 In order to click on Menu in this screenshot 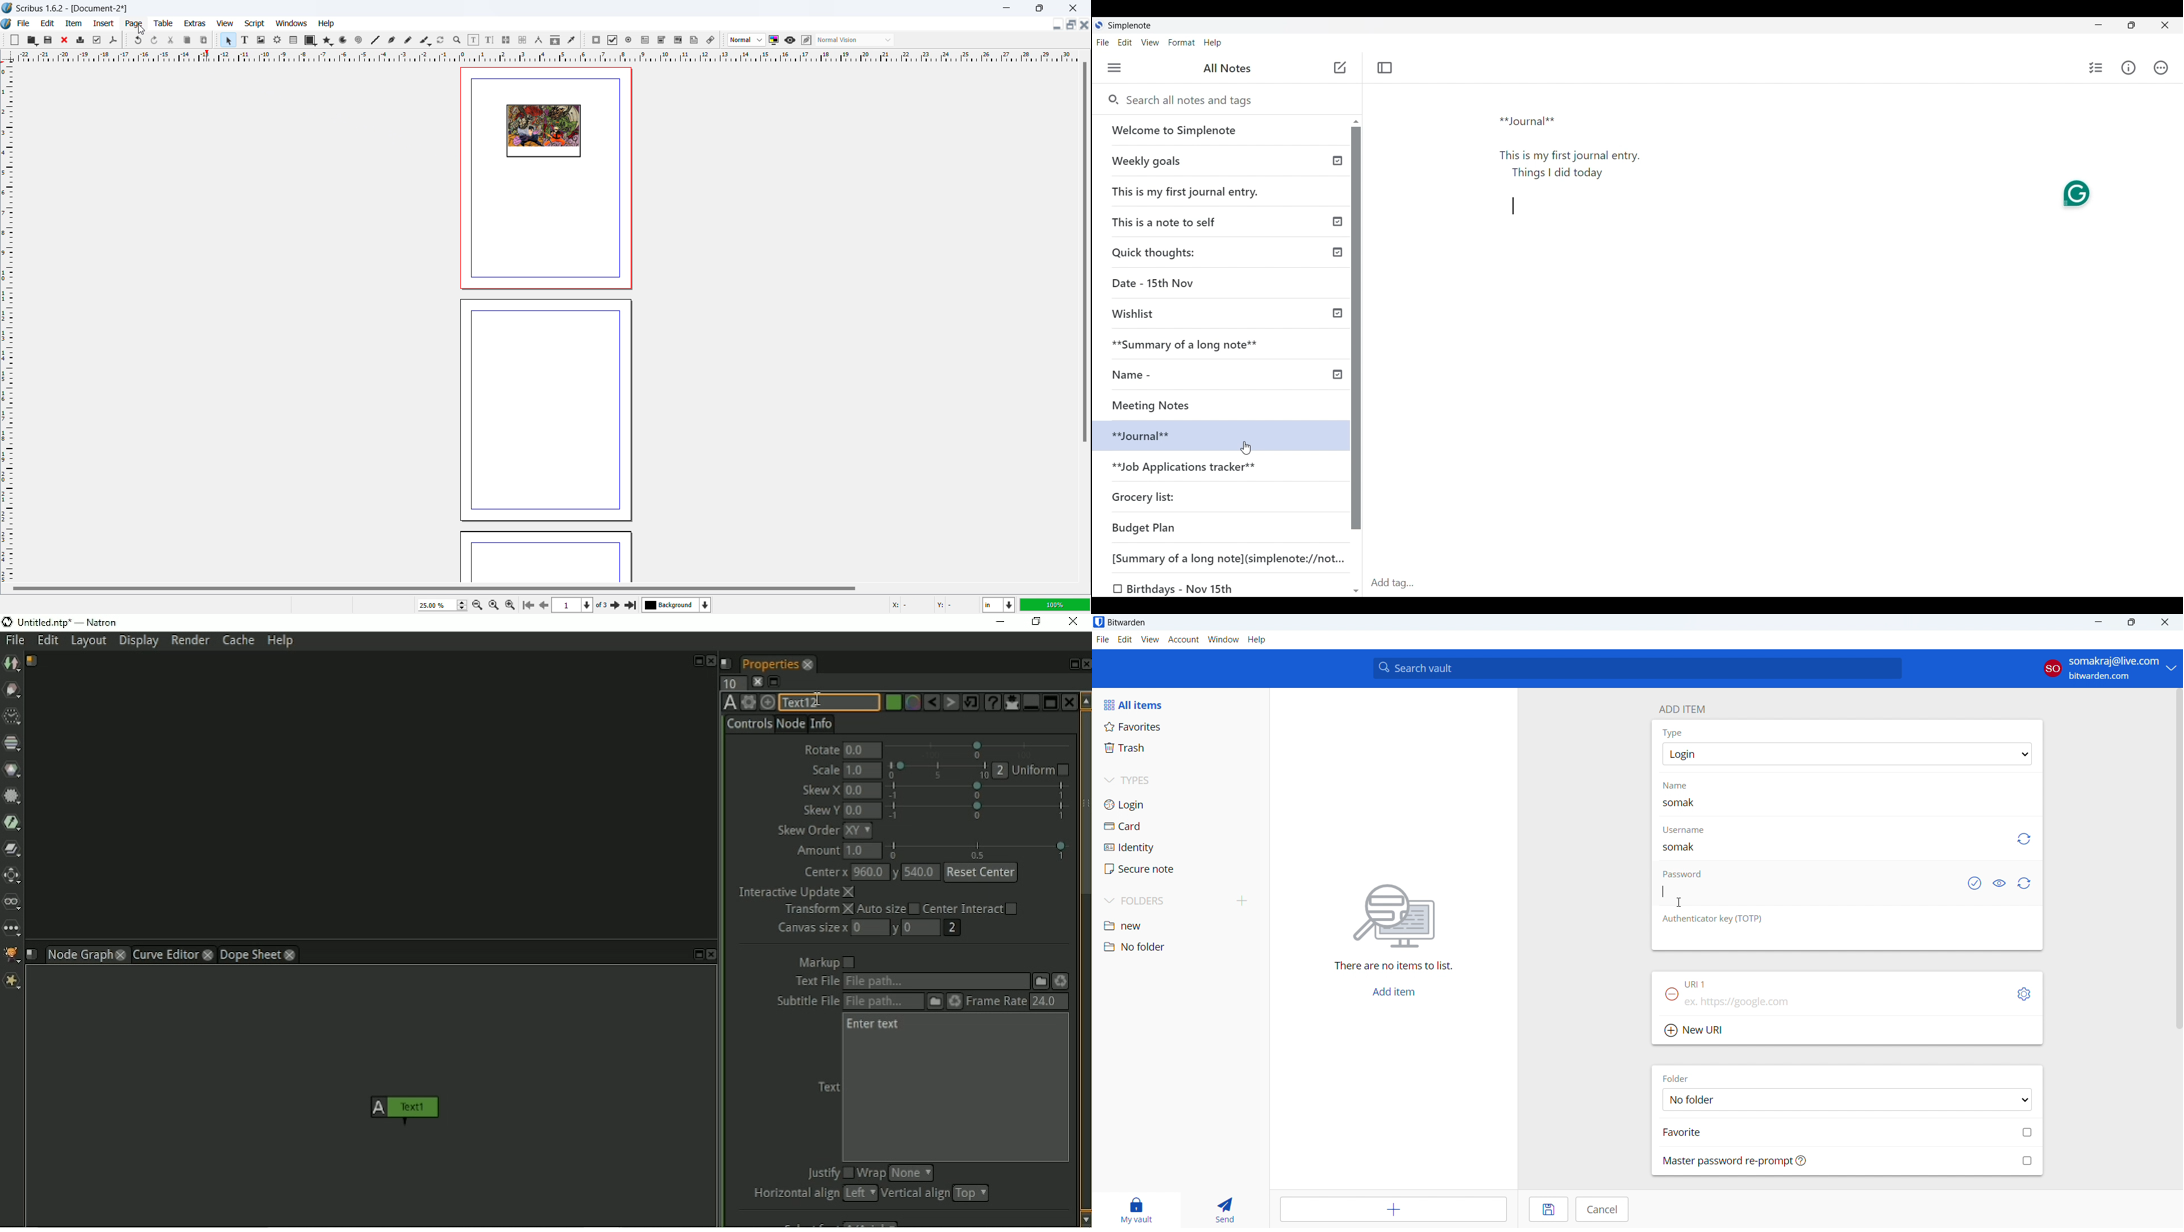, I will do `click(1114, 68)`.